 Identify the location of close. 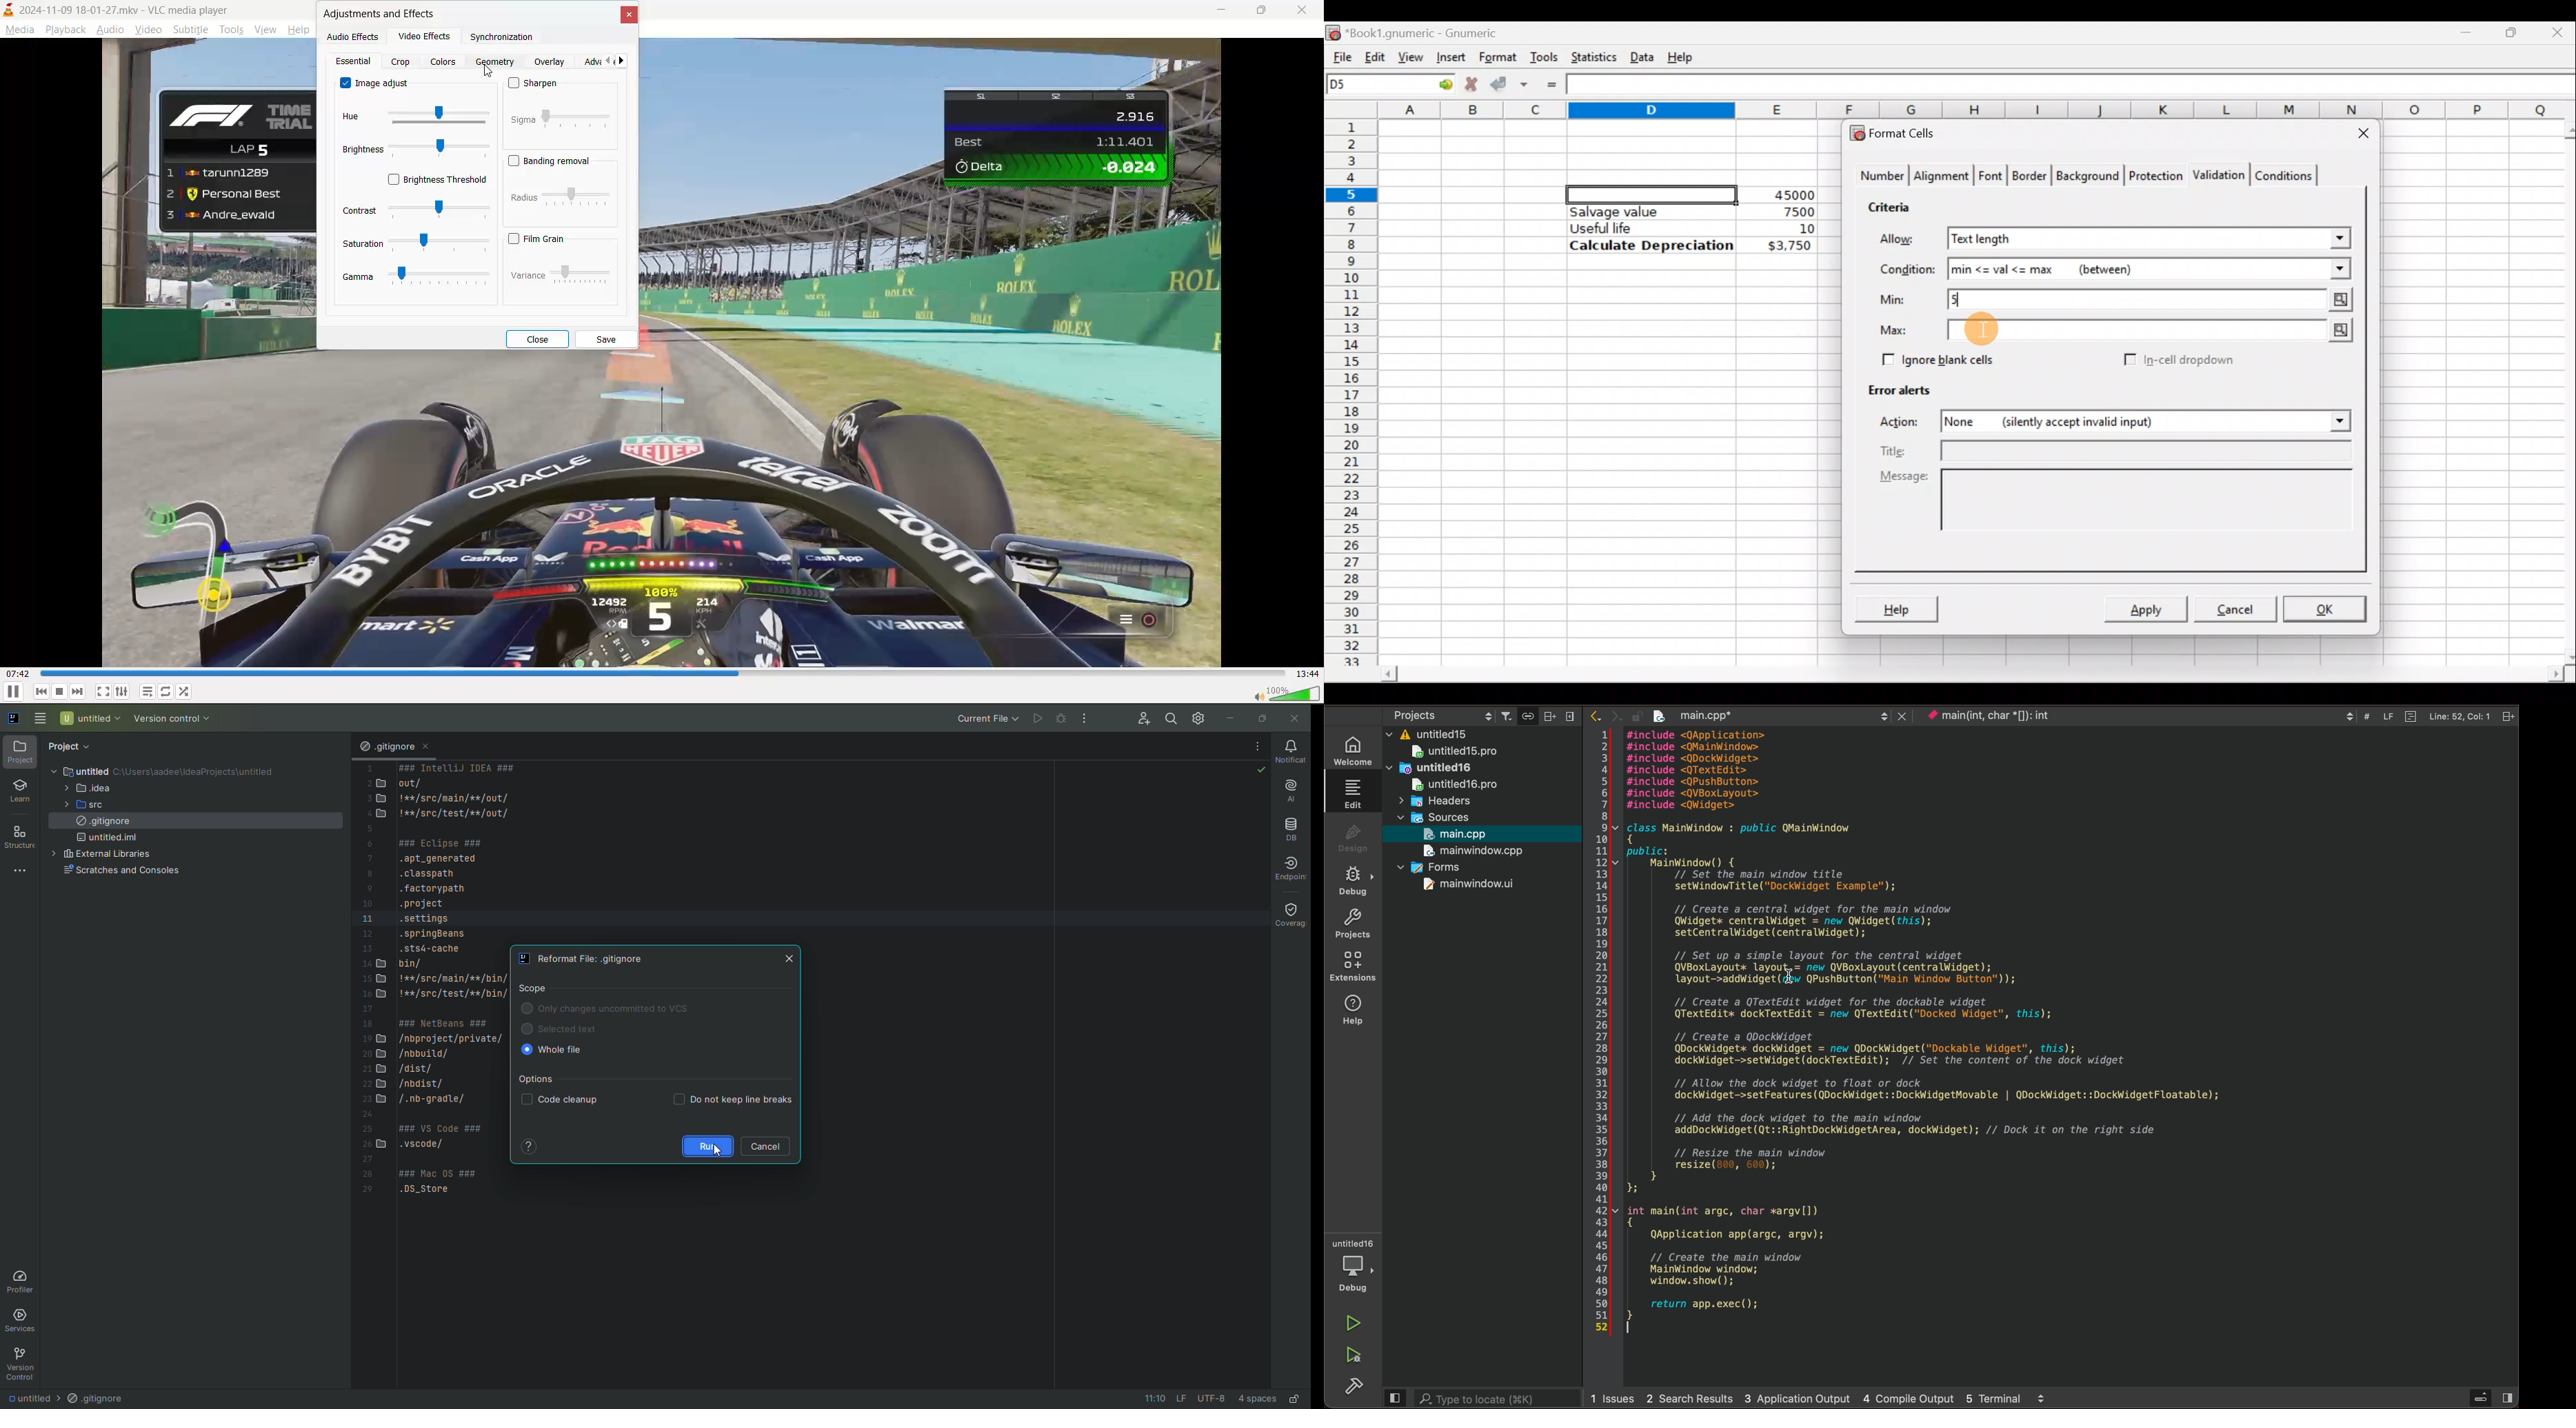
(541, 340).